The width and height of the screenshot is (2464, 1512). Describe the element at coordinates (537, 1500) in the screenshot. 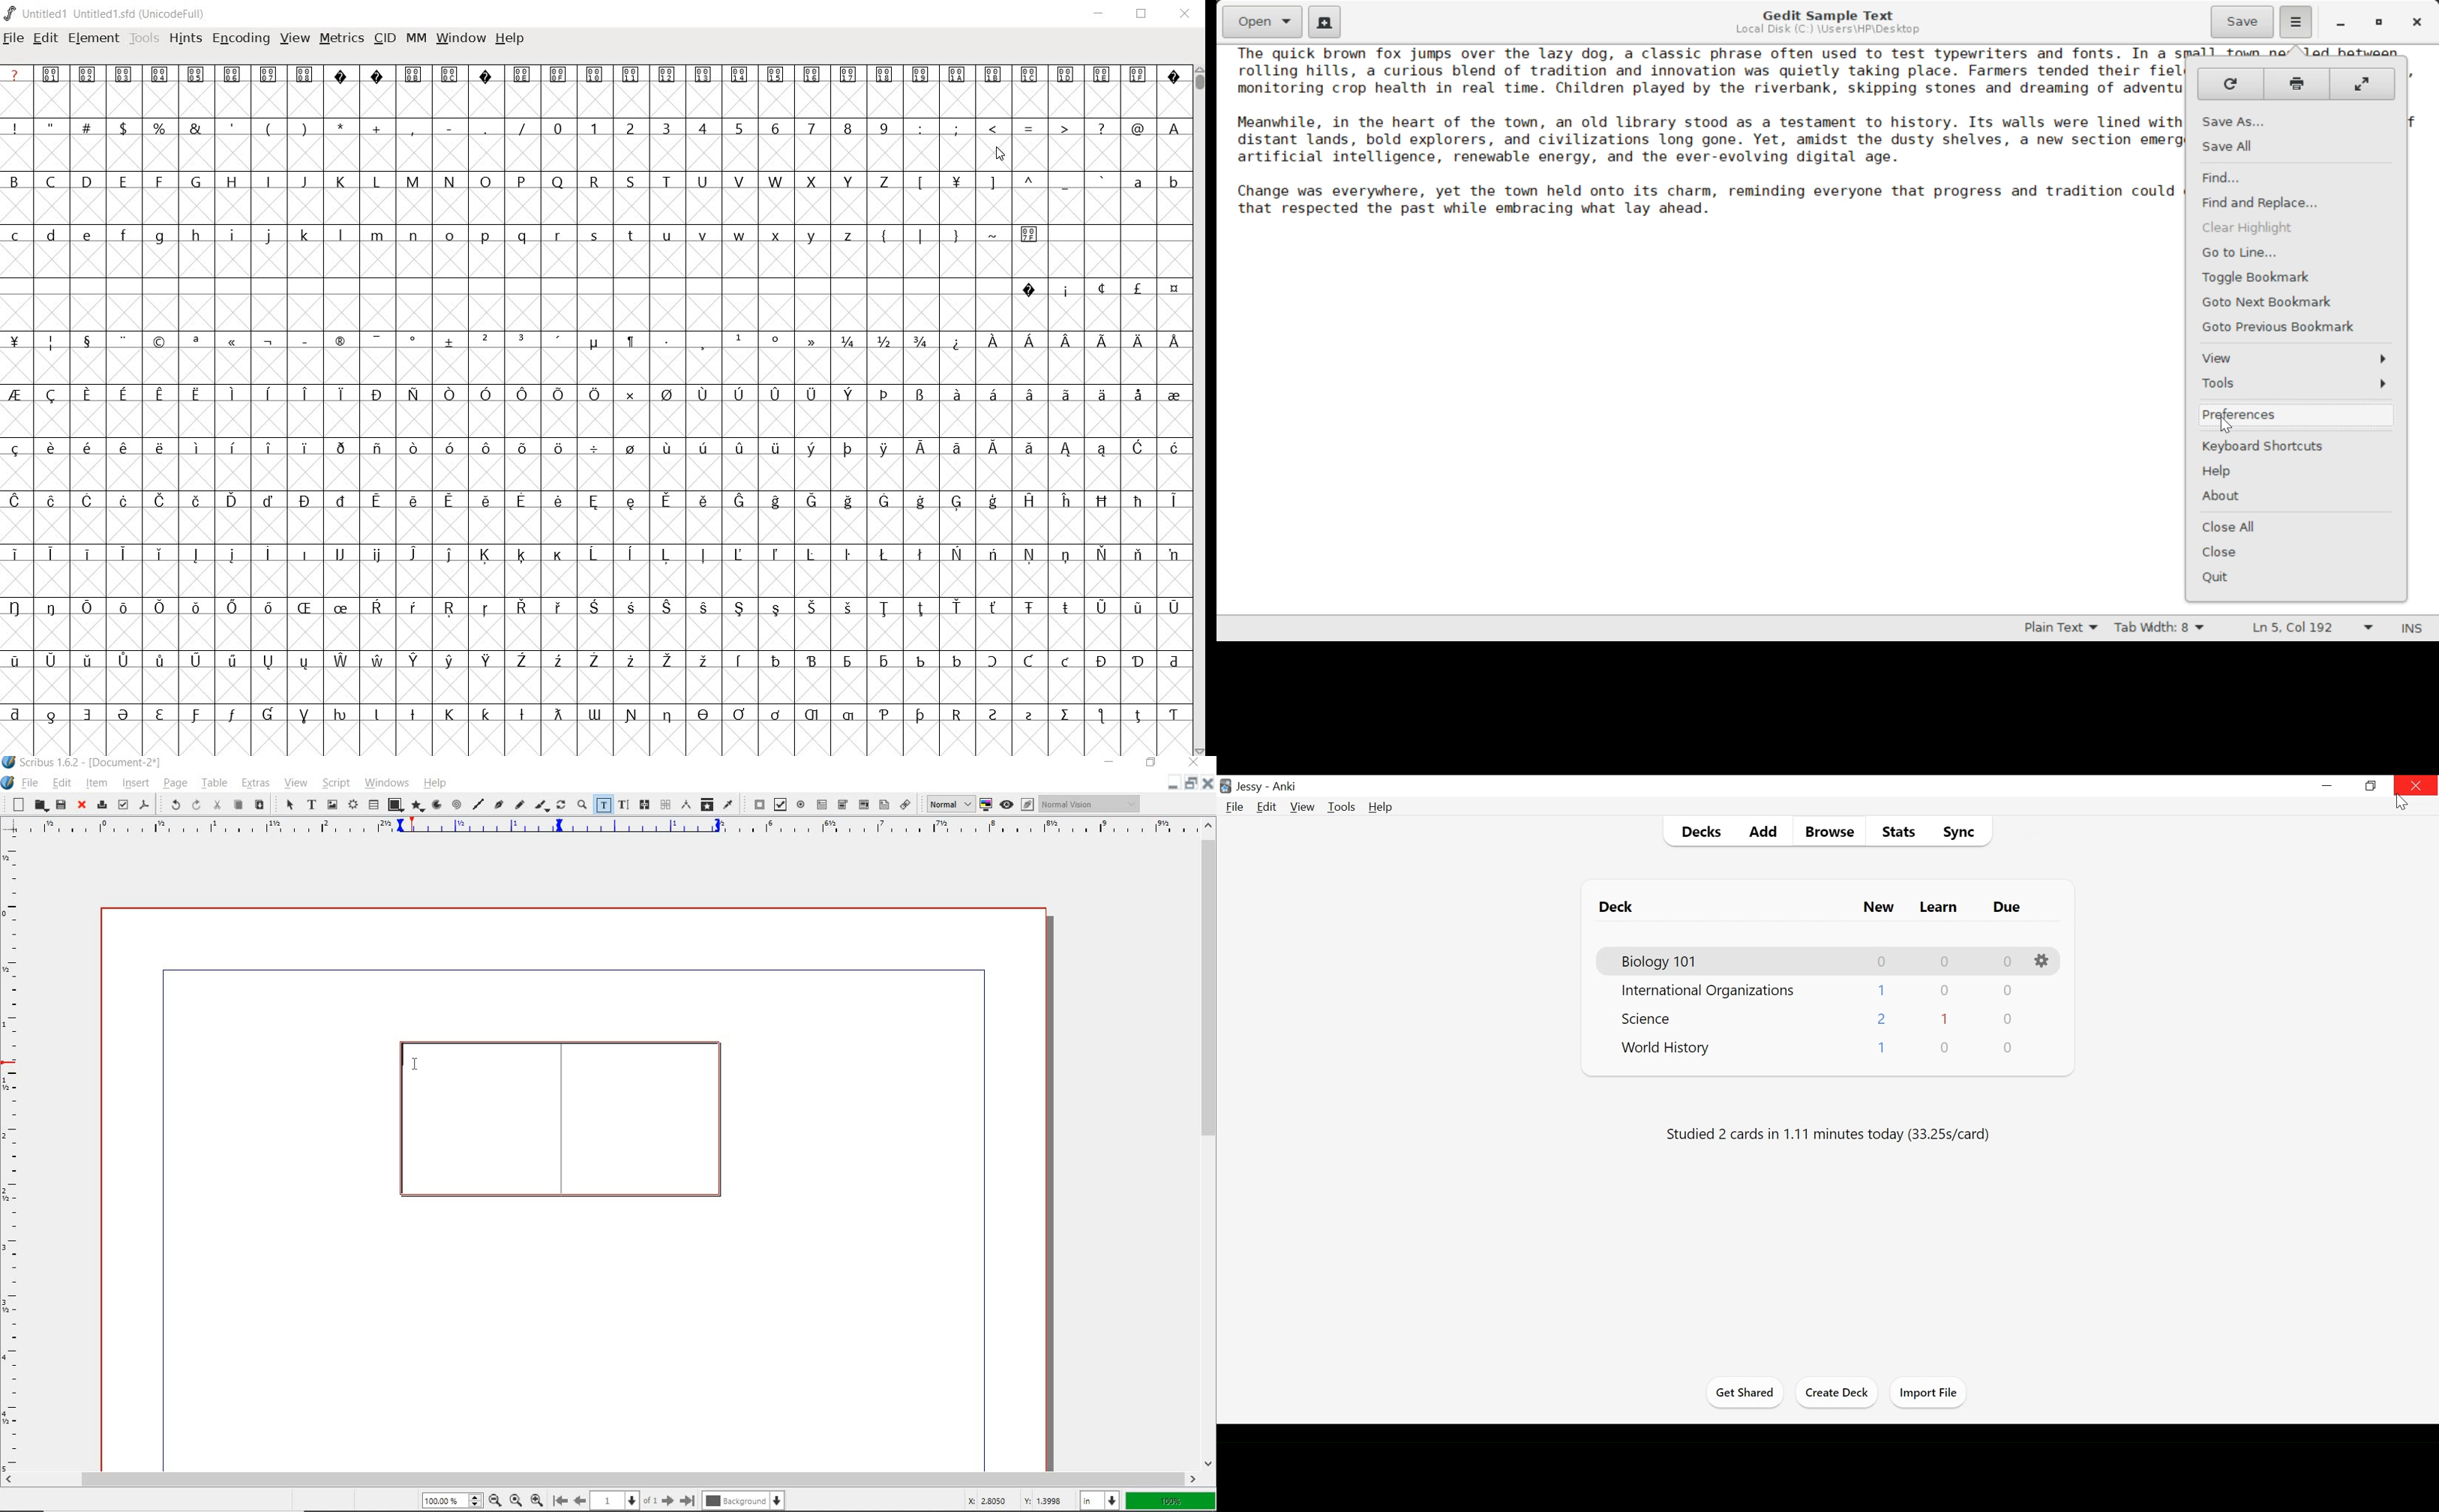

I see `zoom out` at that location.